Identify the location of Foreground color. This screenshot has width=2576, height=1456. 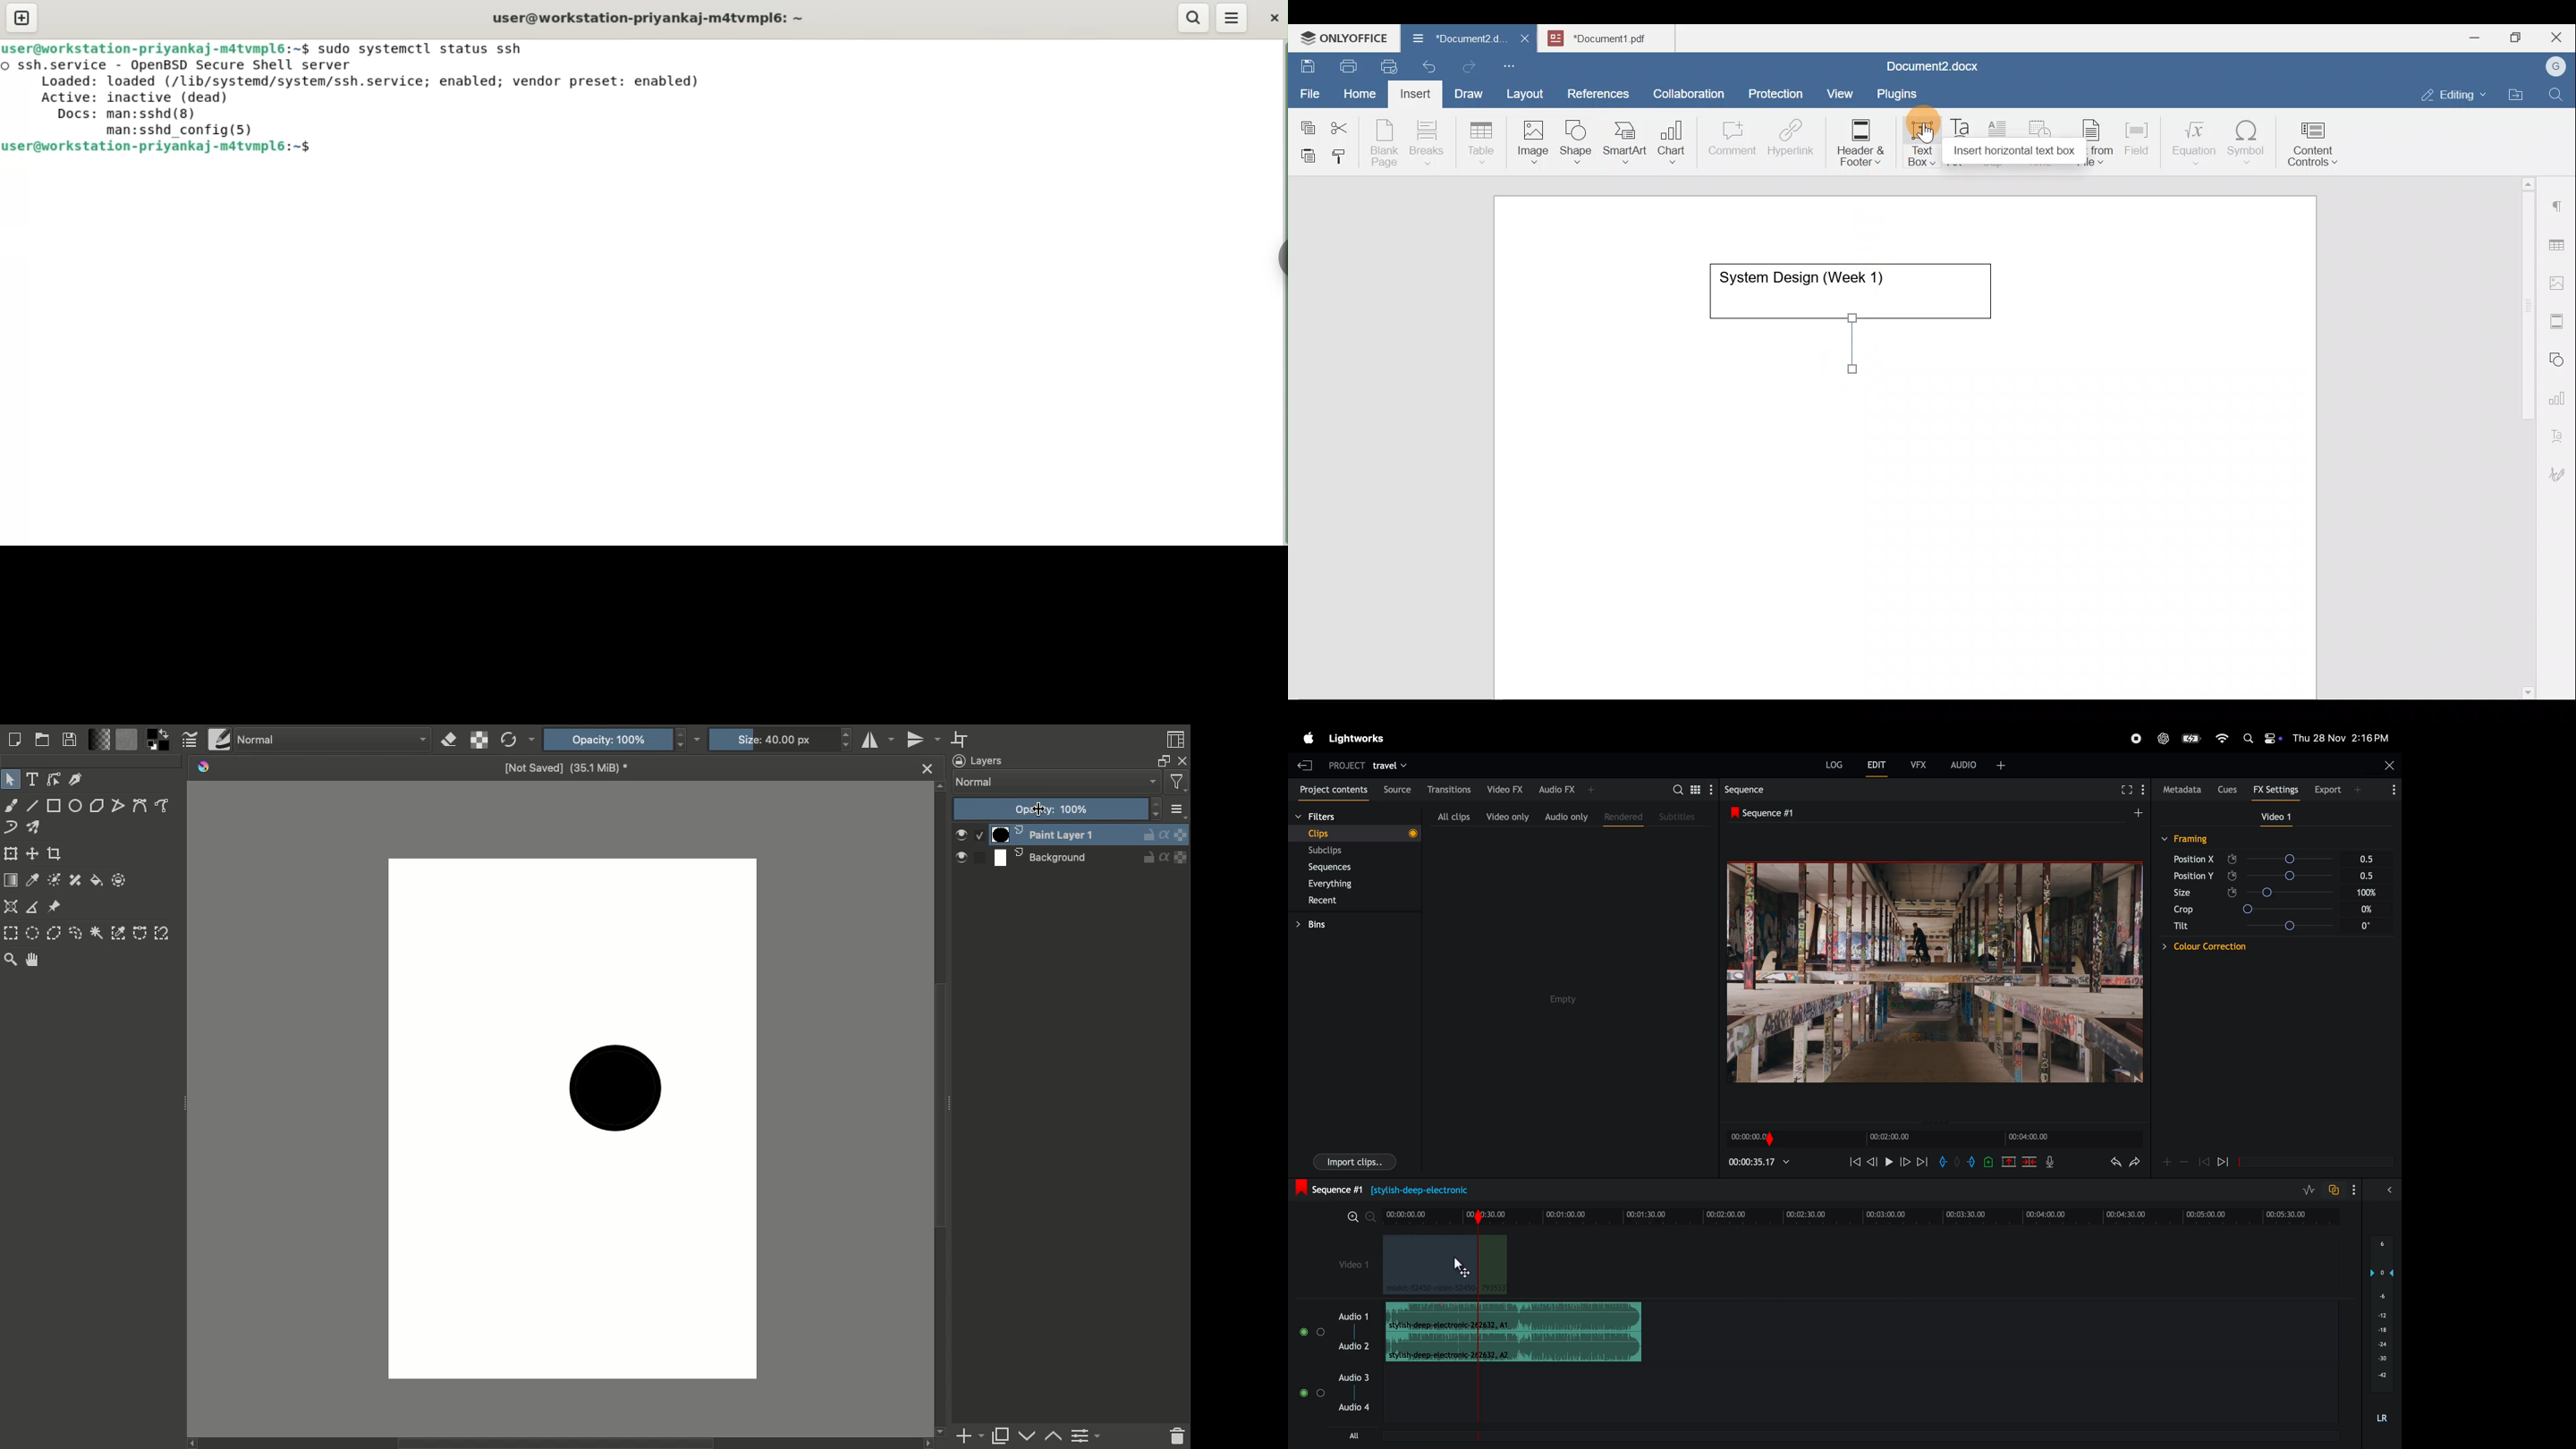
(160, 739).